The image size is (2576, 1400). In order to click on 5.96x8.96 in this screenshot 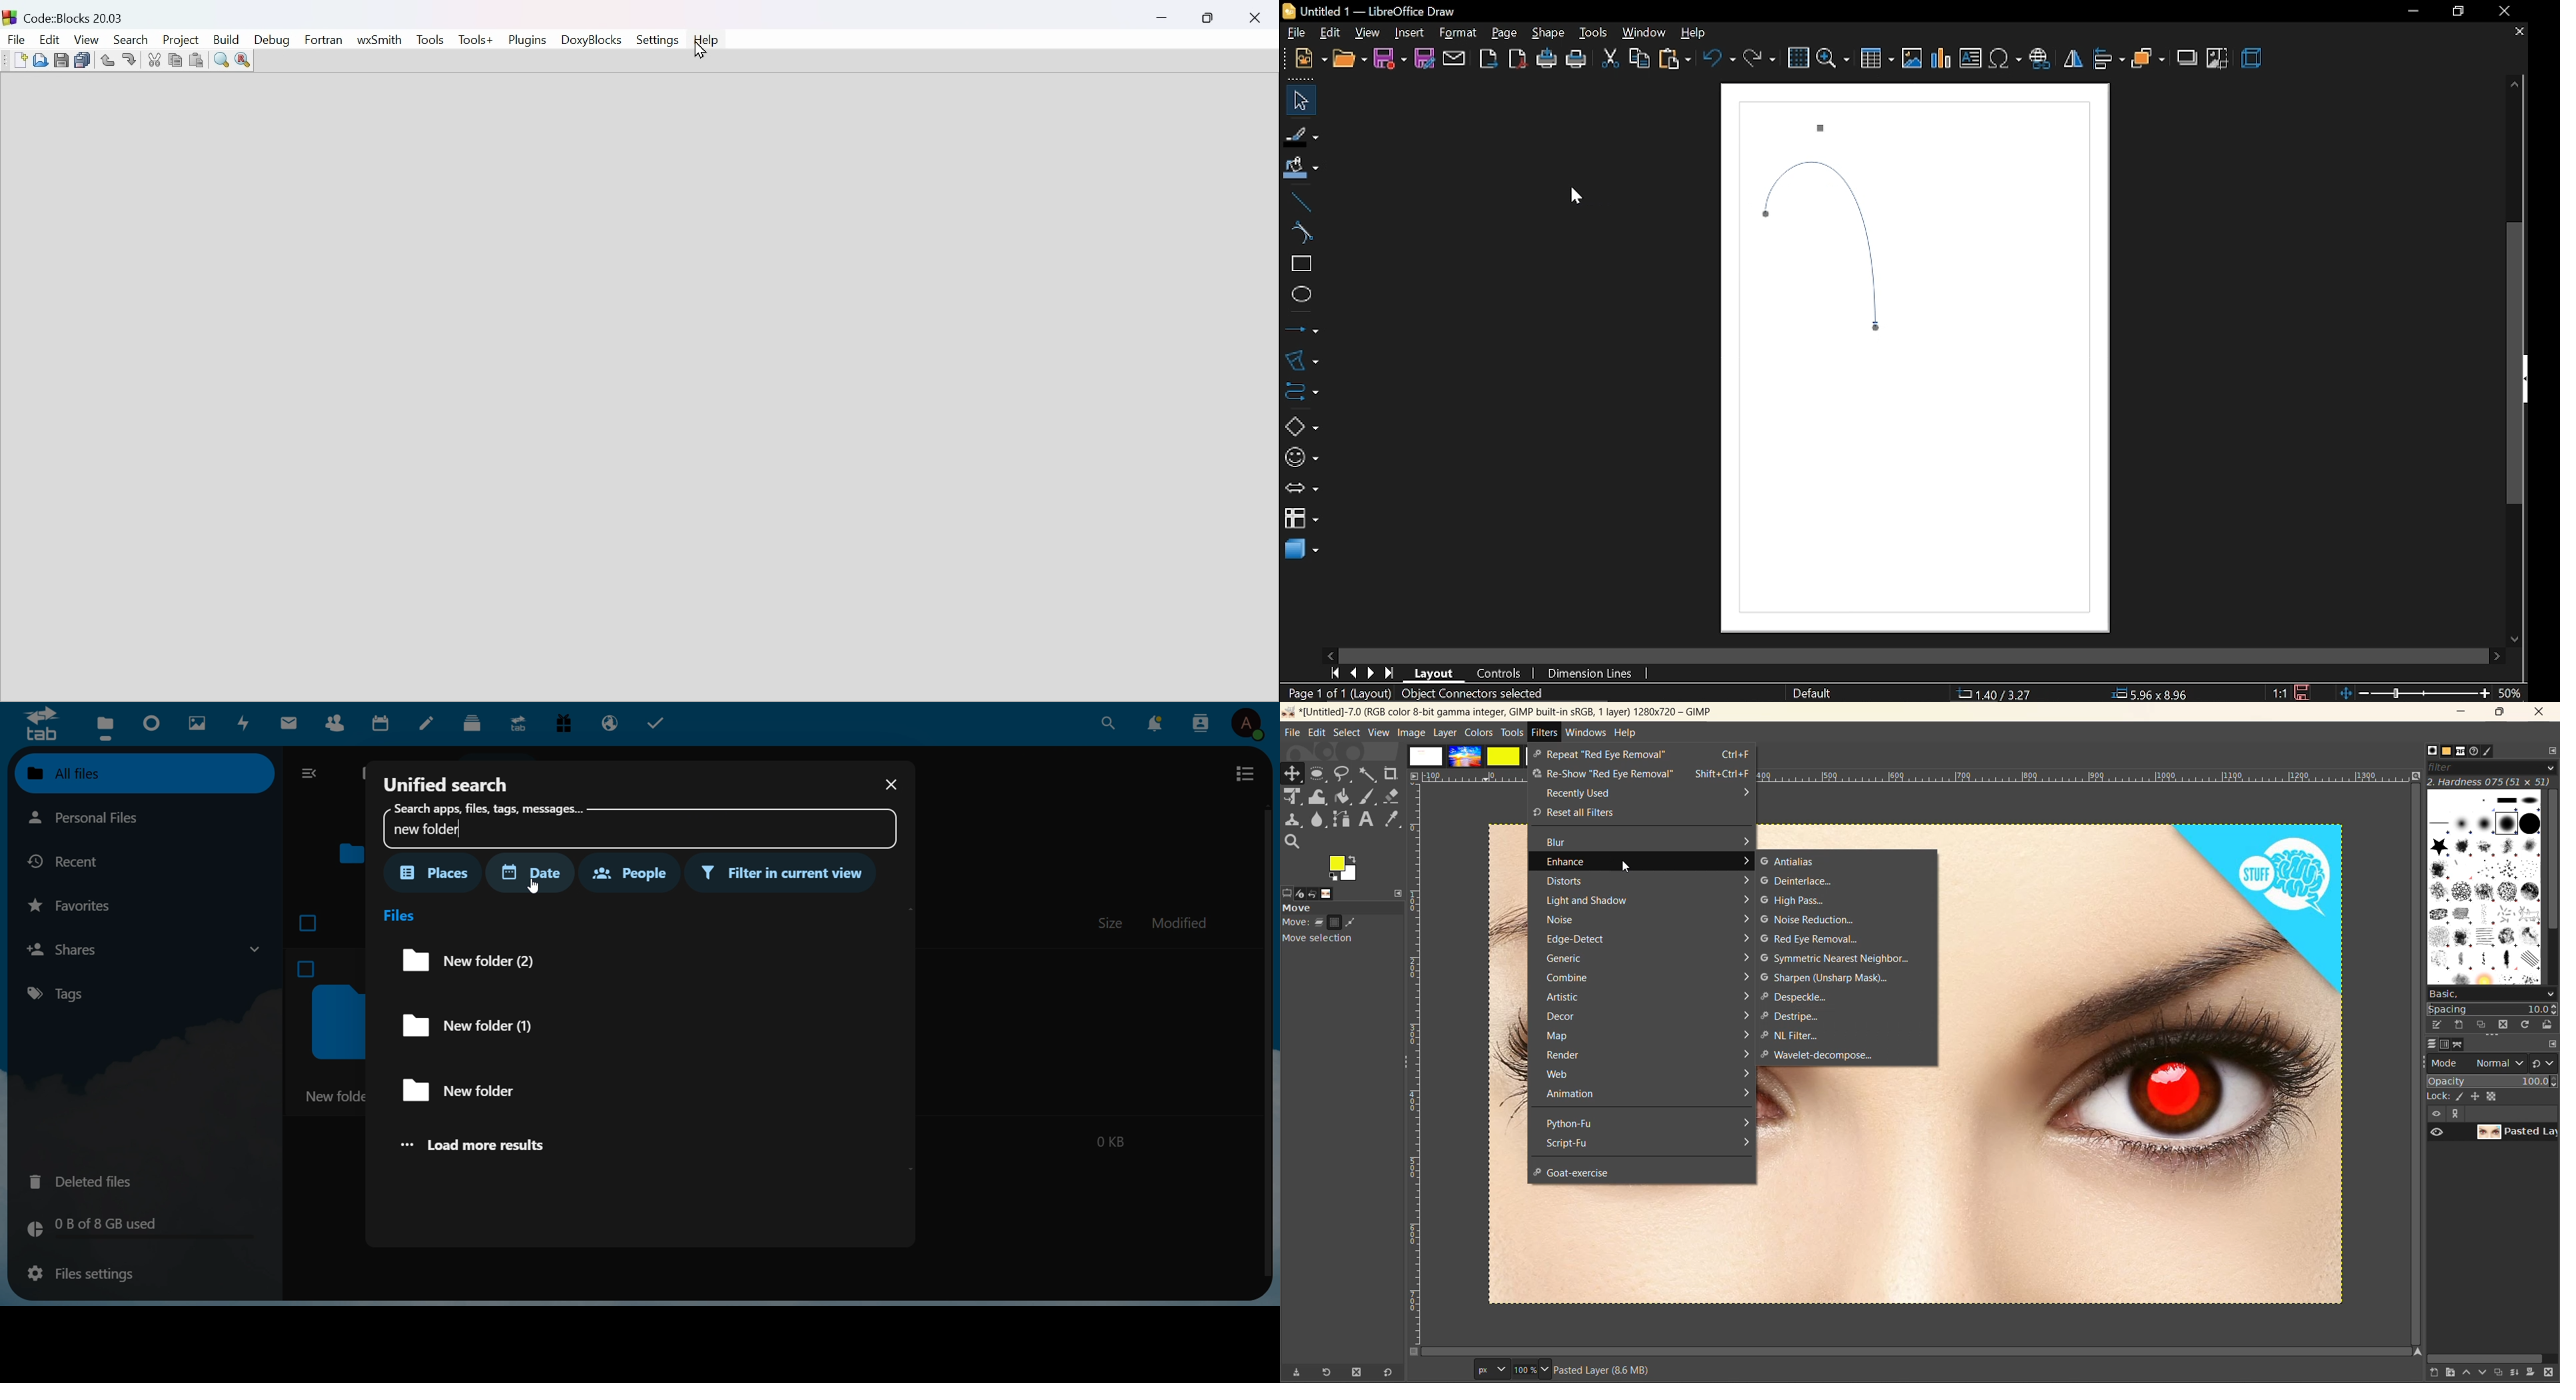, I will do `click(2158, 692)`.